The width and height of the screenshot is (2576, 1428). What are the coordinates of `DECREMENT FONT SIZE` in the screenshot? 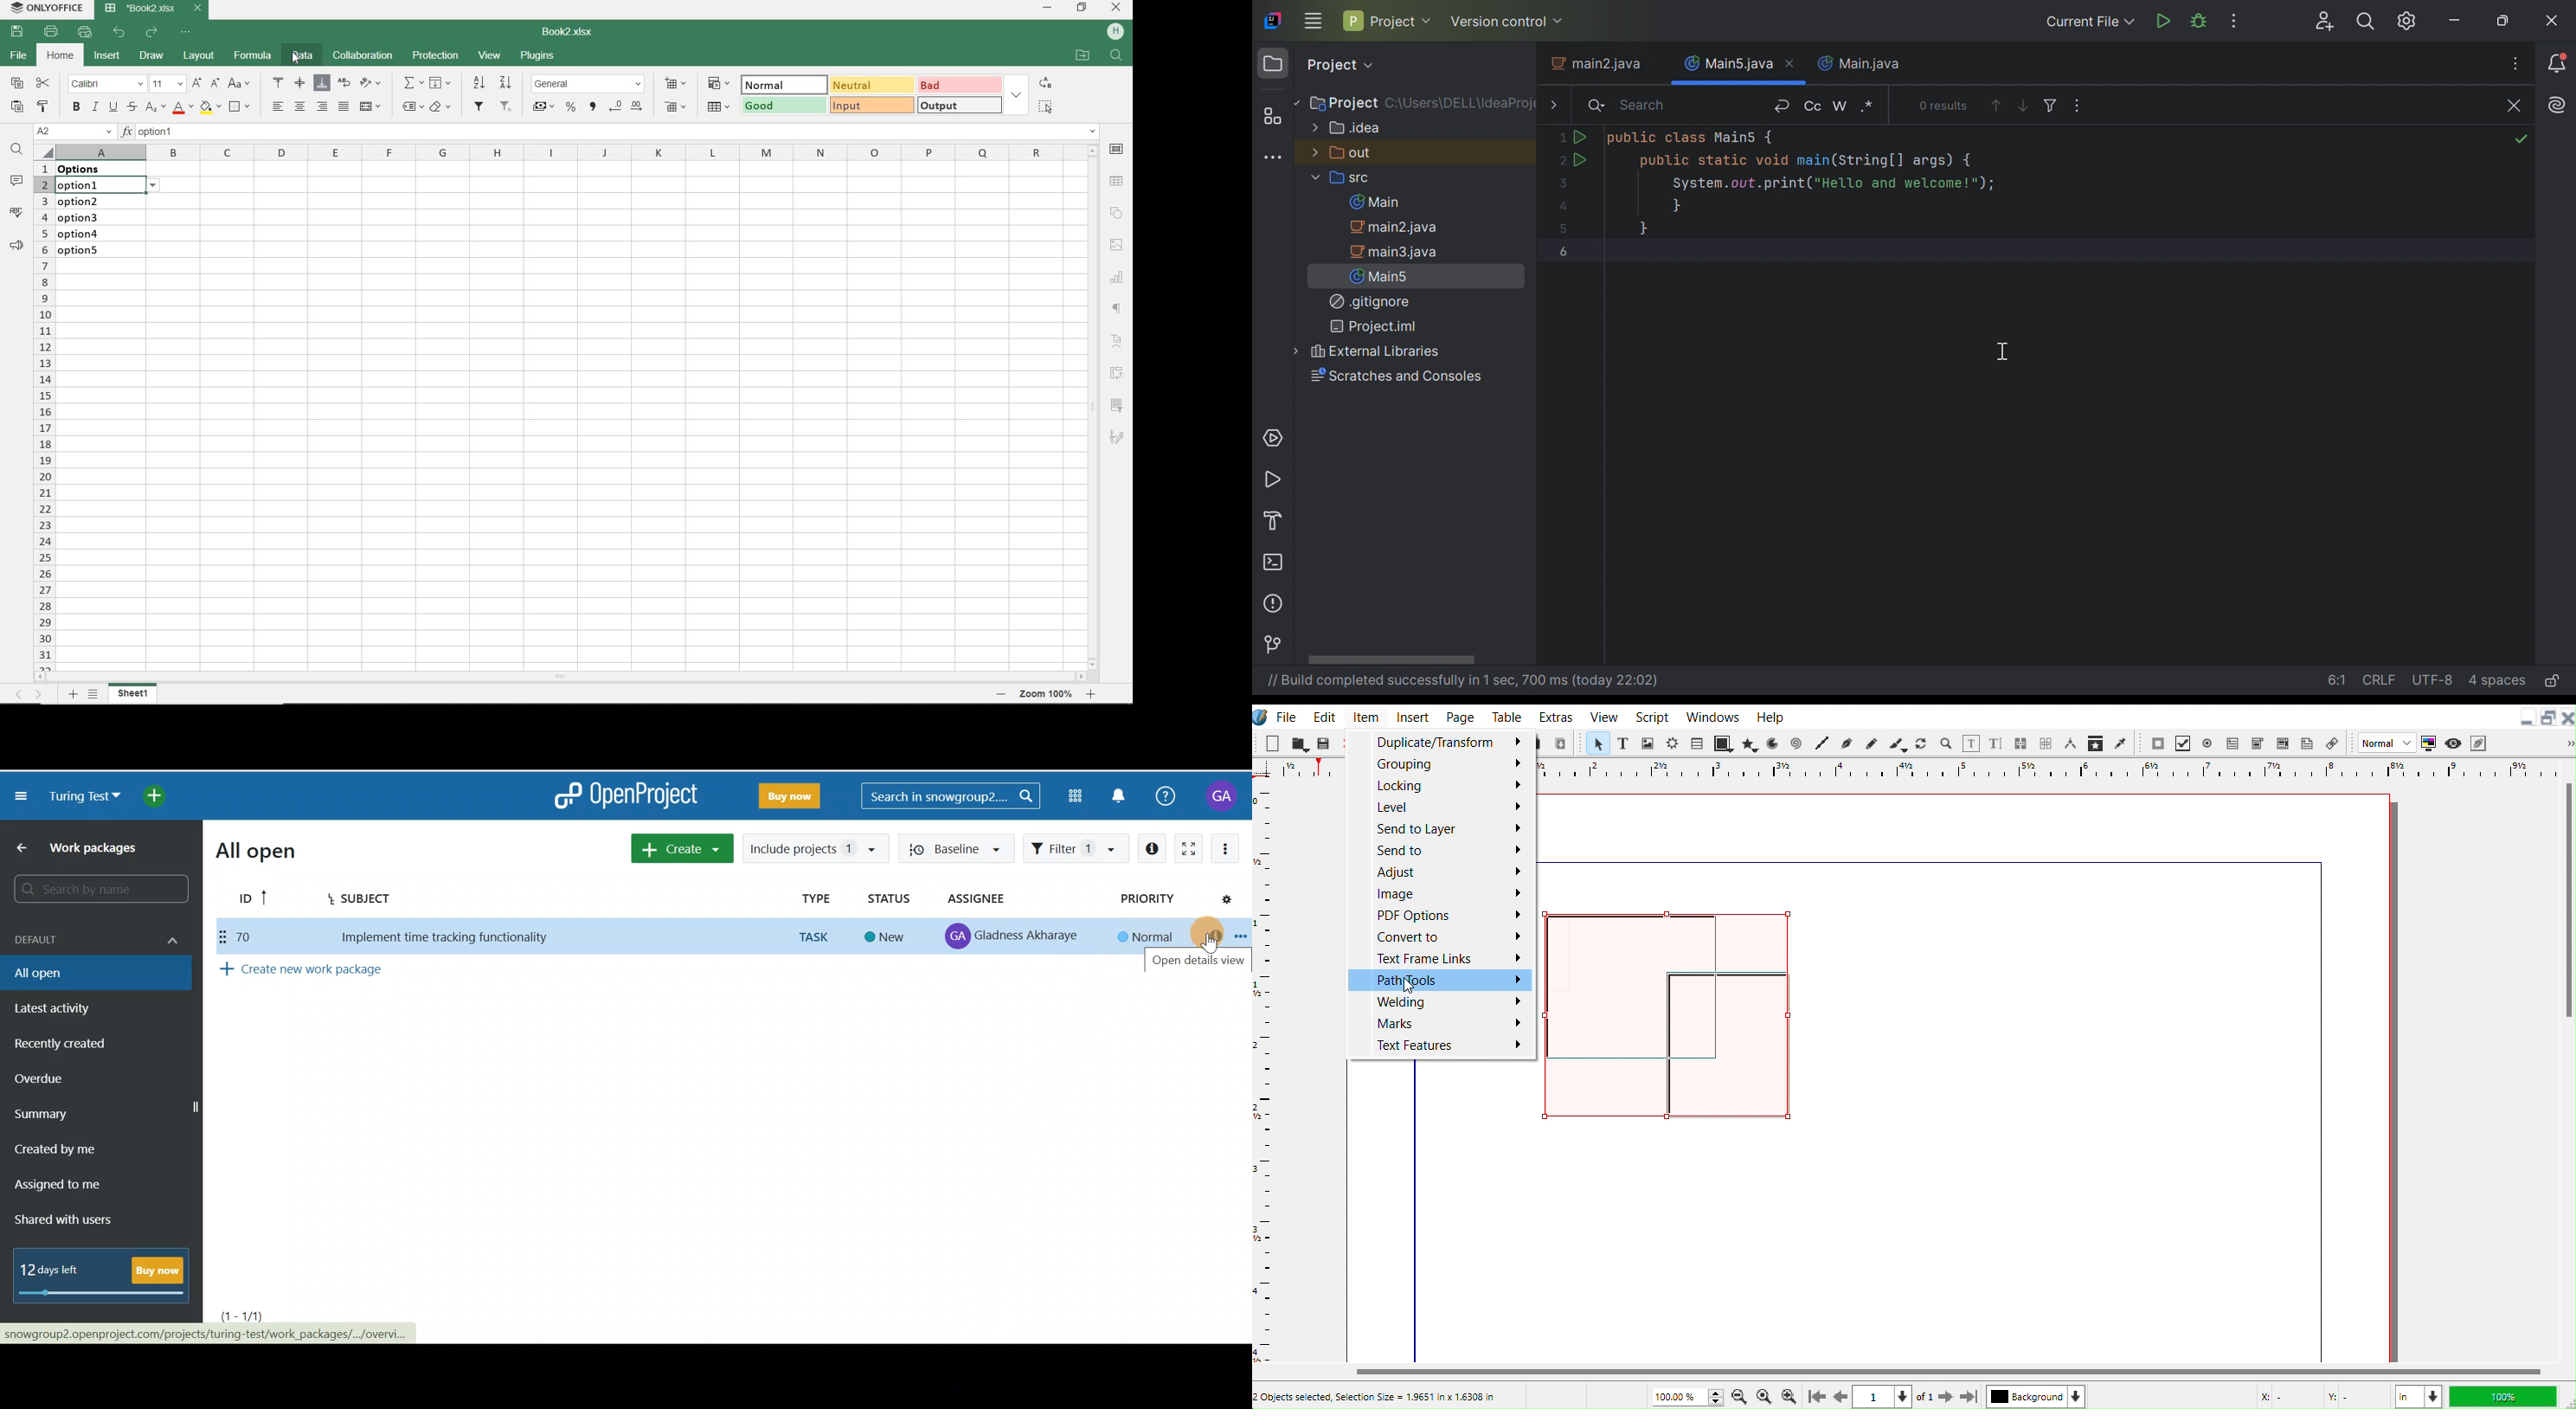 It's located at (214, 84).